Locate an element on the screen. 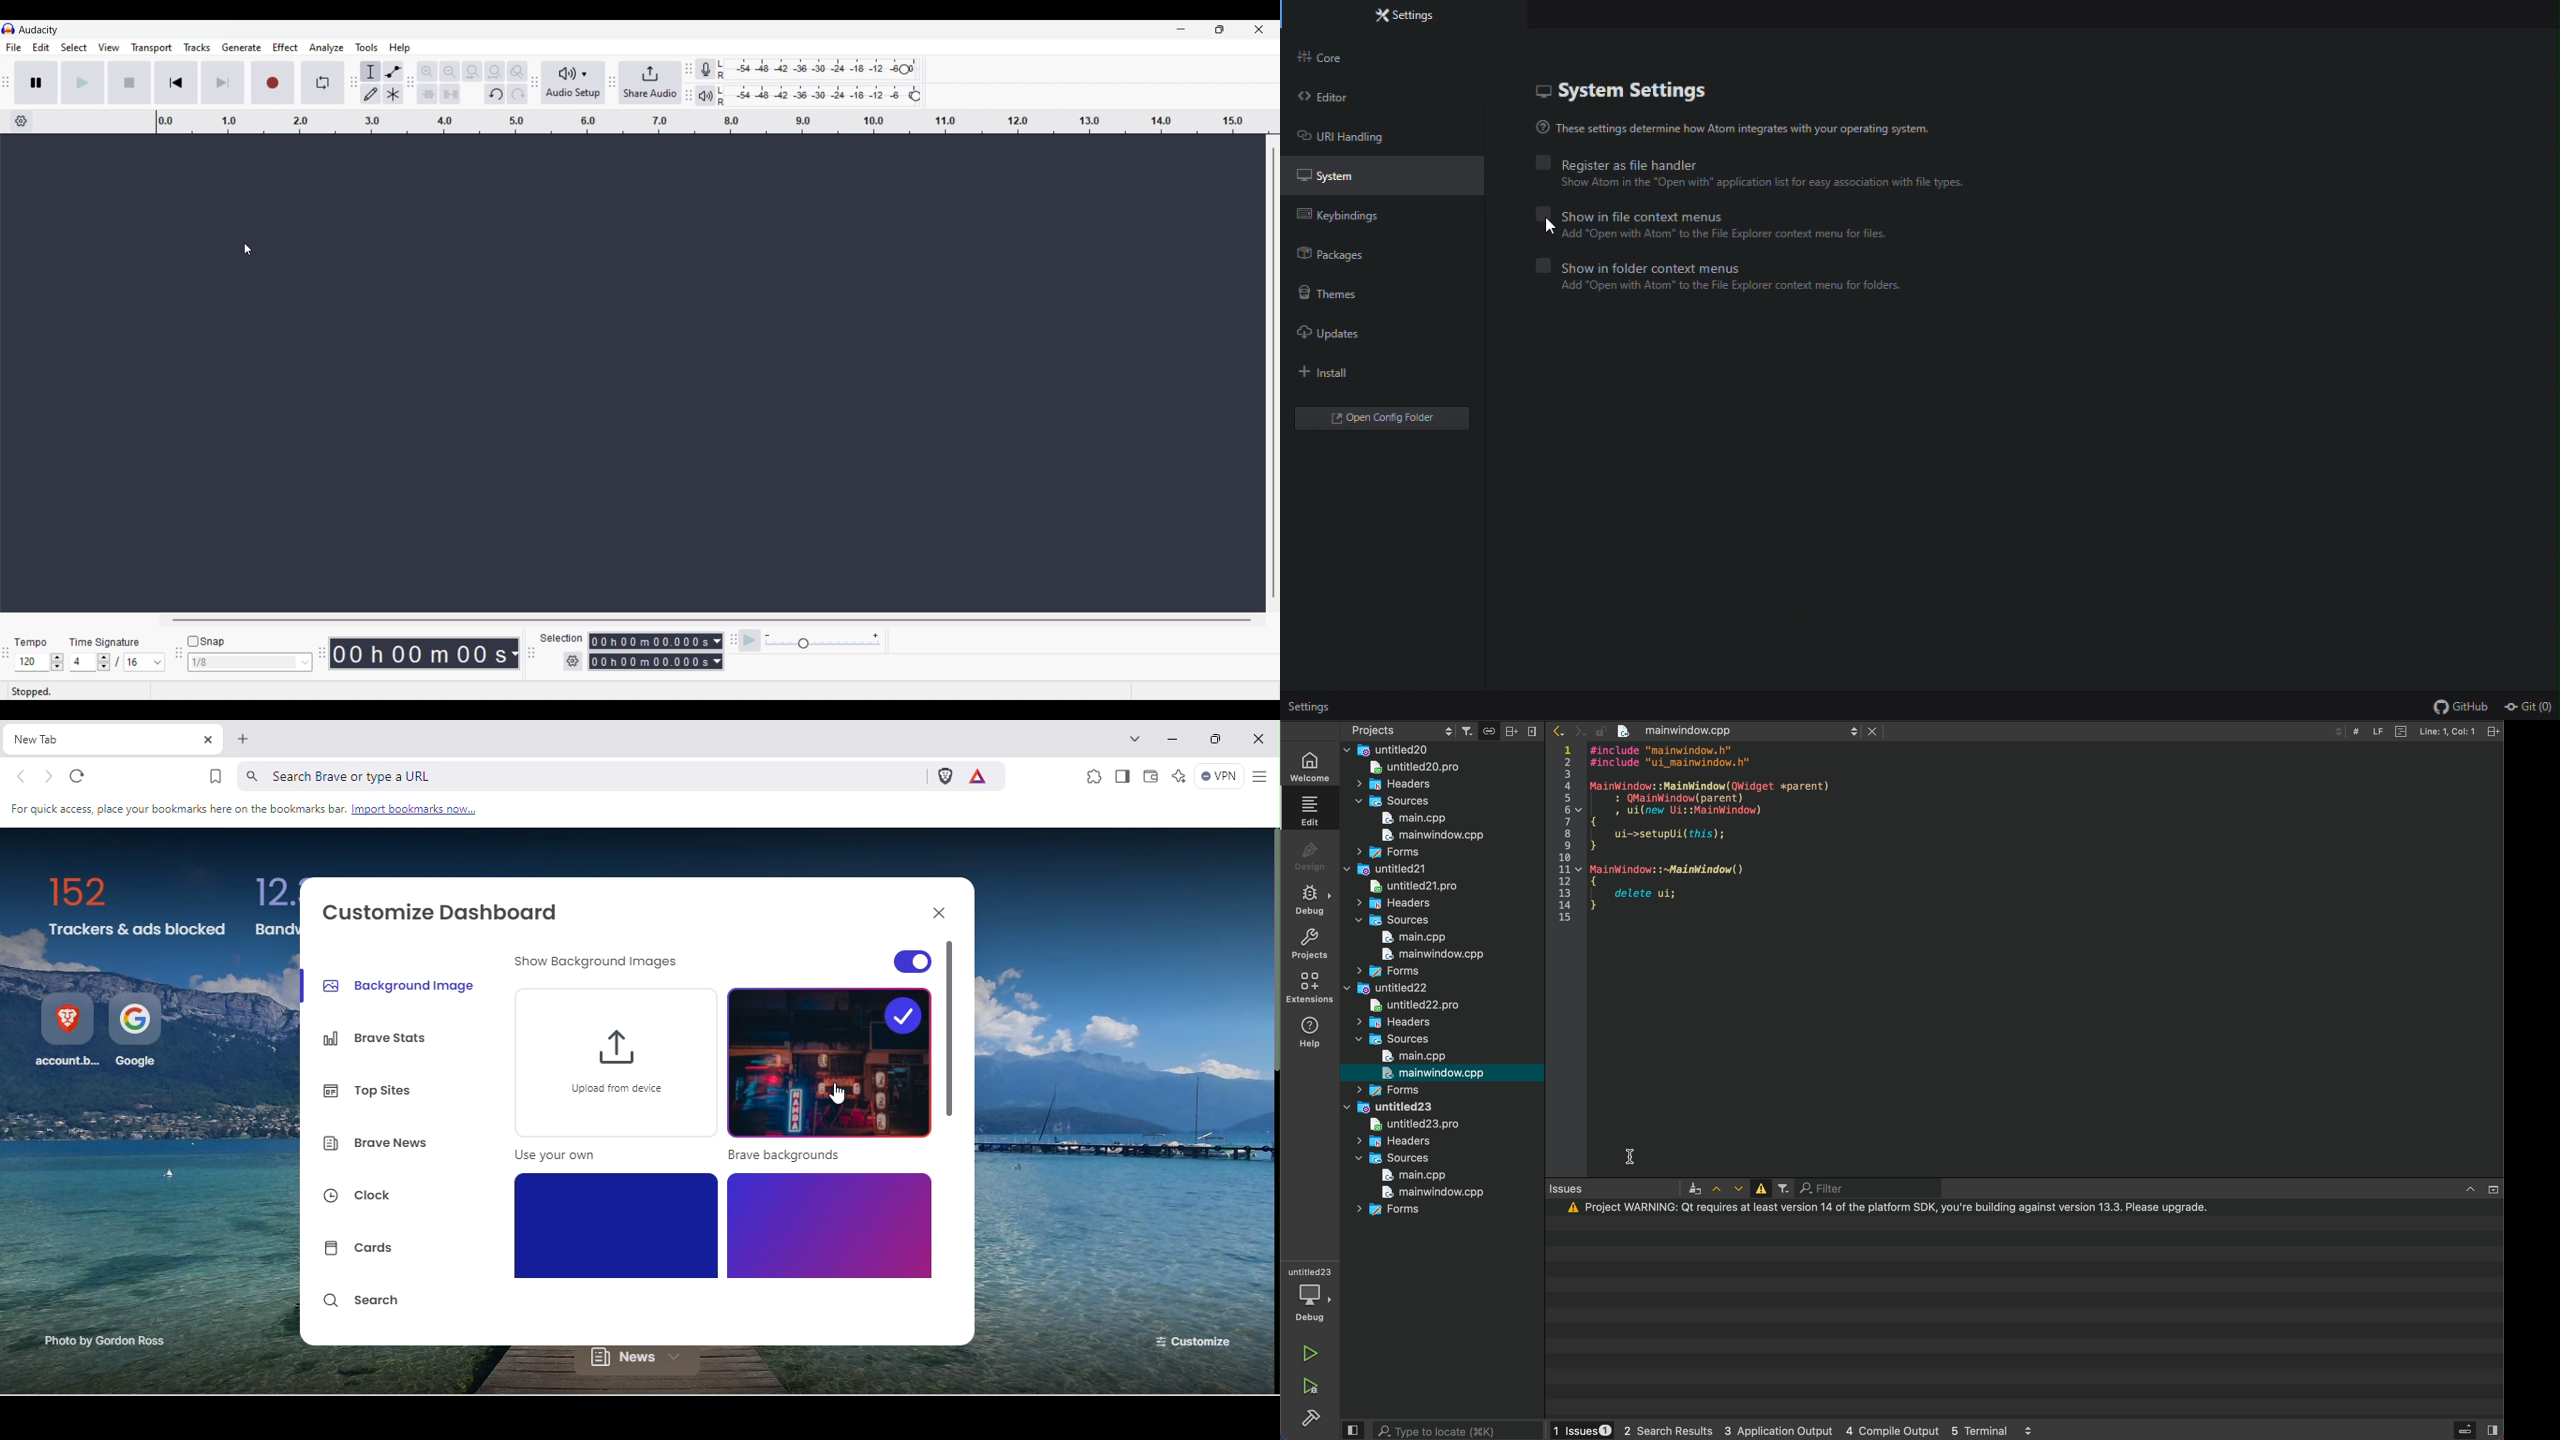 The width and height of the screenshot is (2576, 1456). Updates is located at coordinates (1349, 339).